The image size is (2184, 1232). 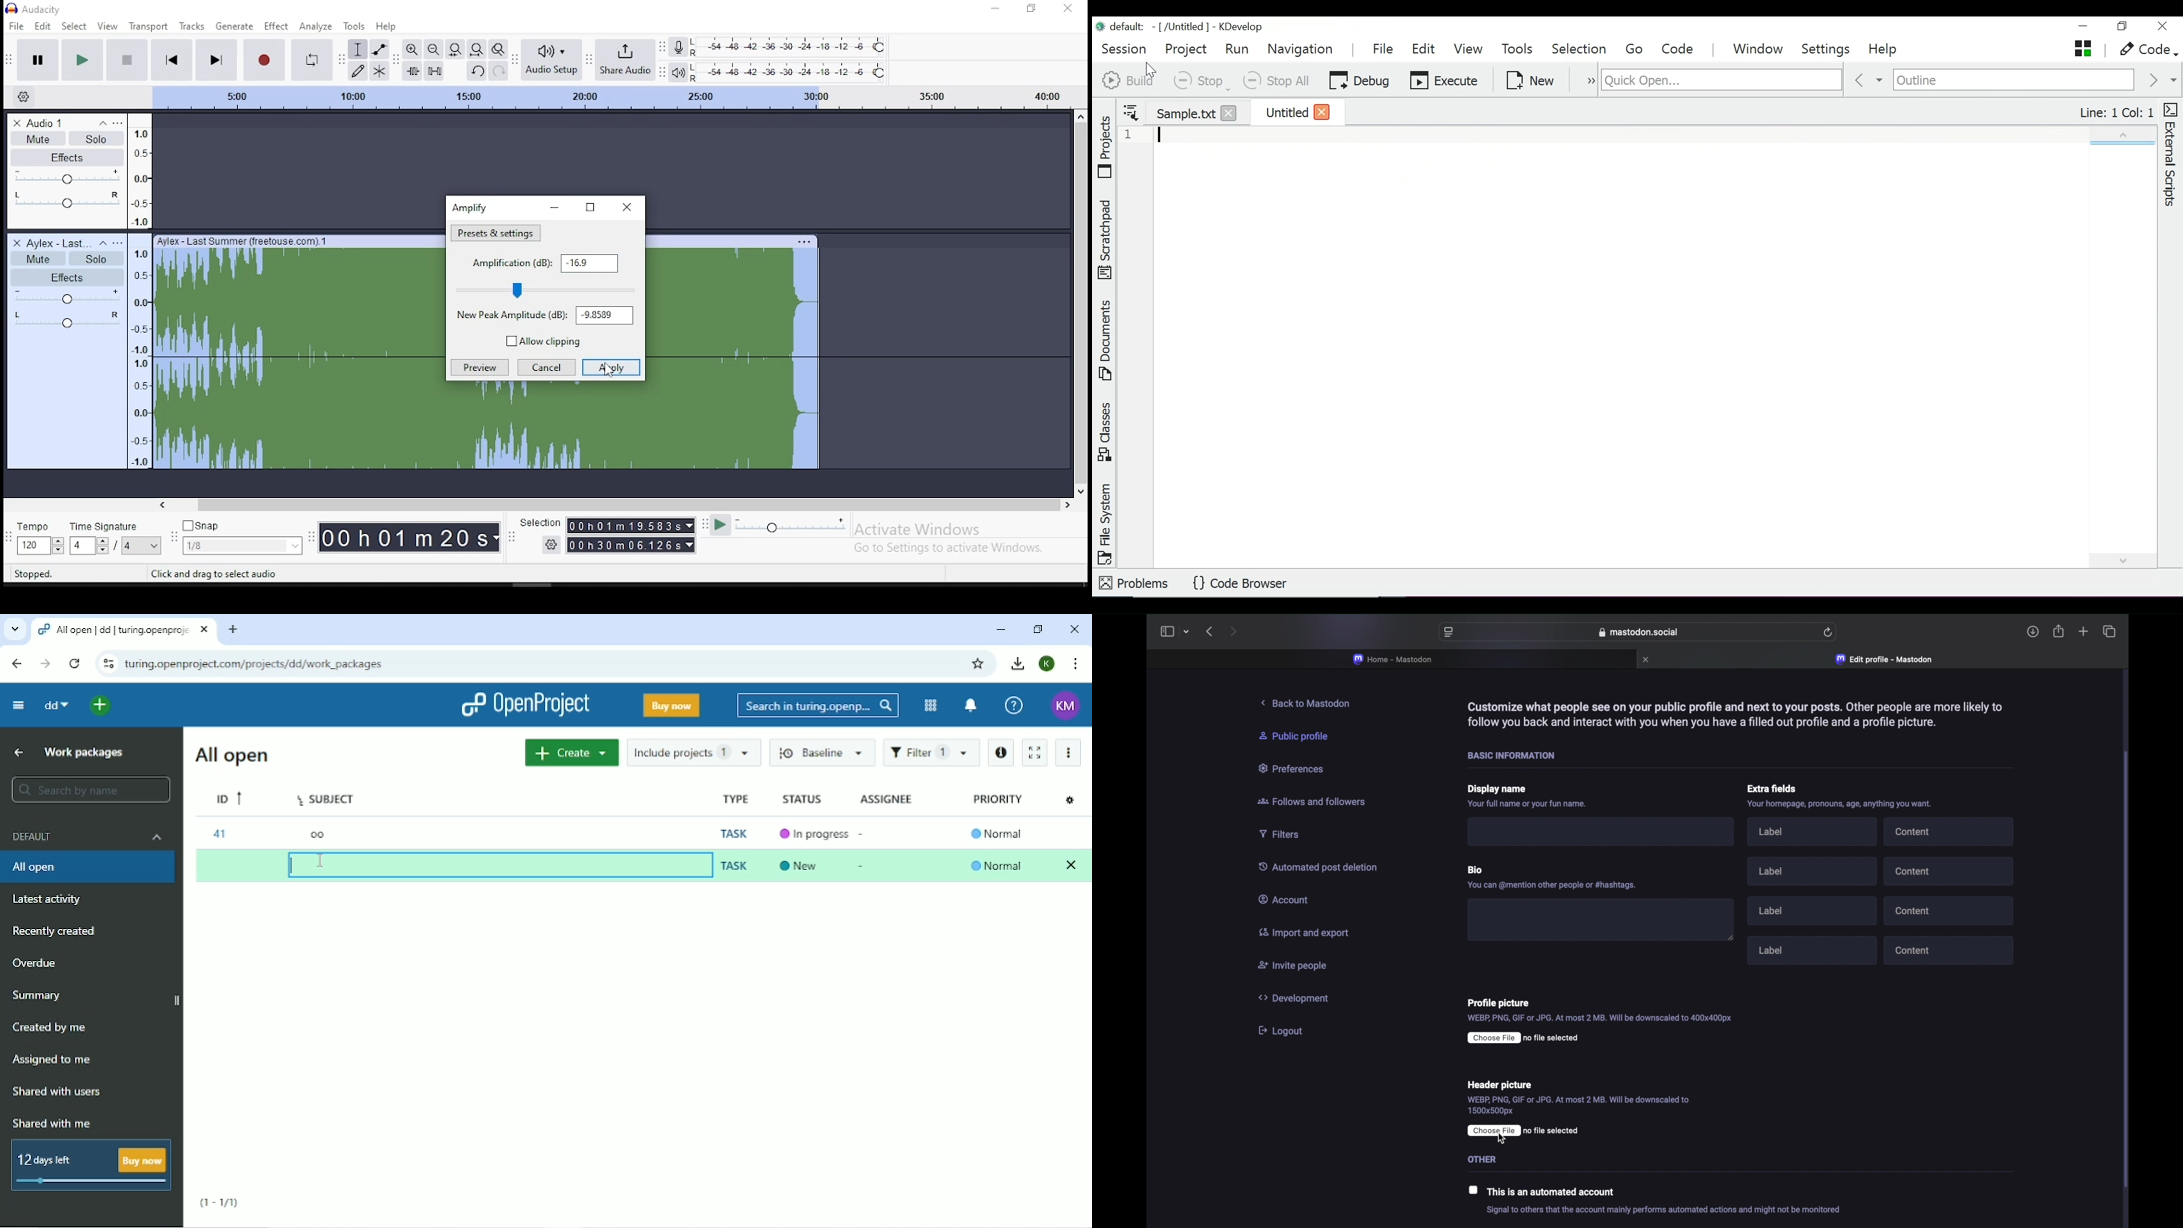 What do you see at coordinates (497, 233) in the screenshot?
I see `amplification` at bounding box center [497, 233].